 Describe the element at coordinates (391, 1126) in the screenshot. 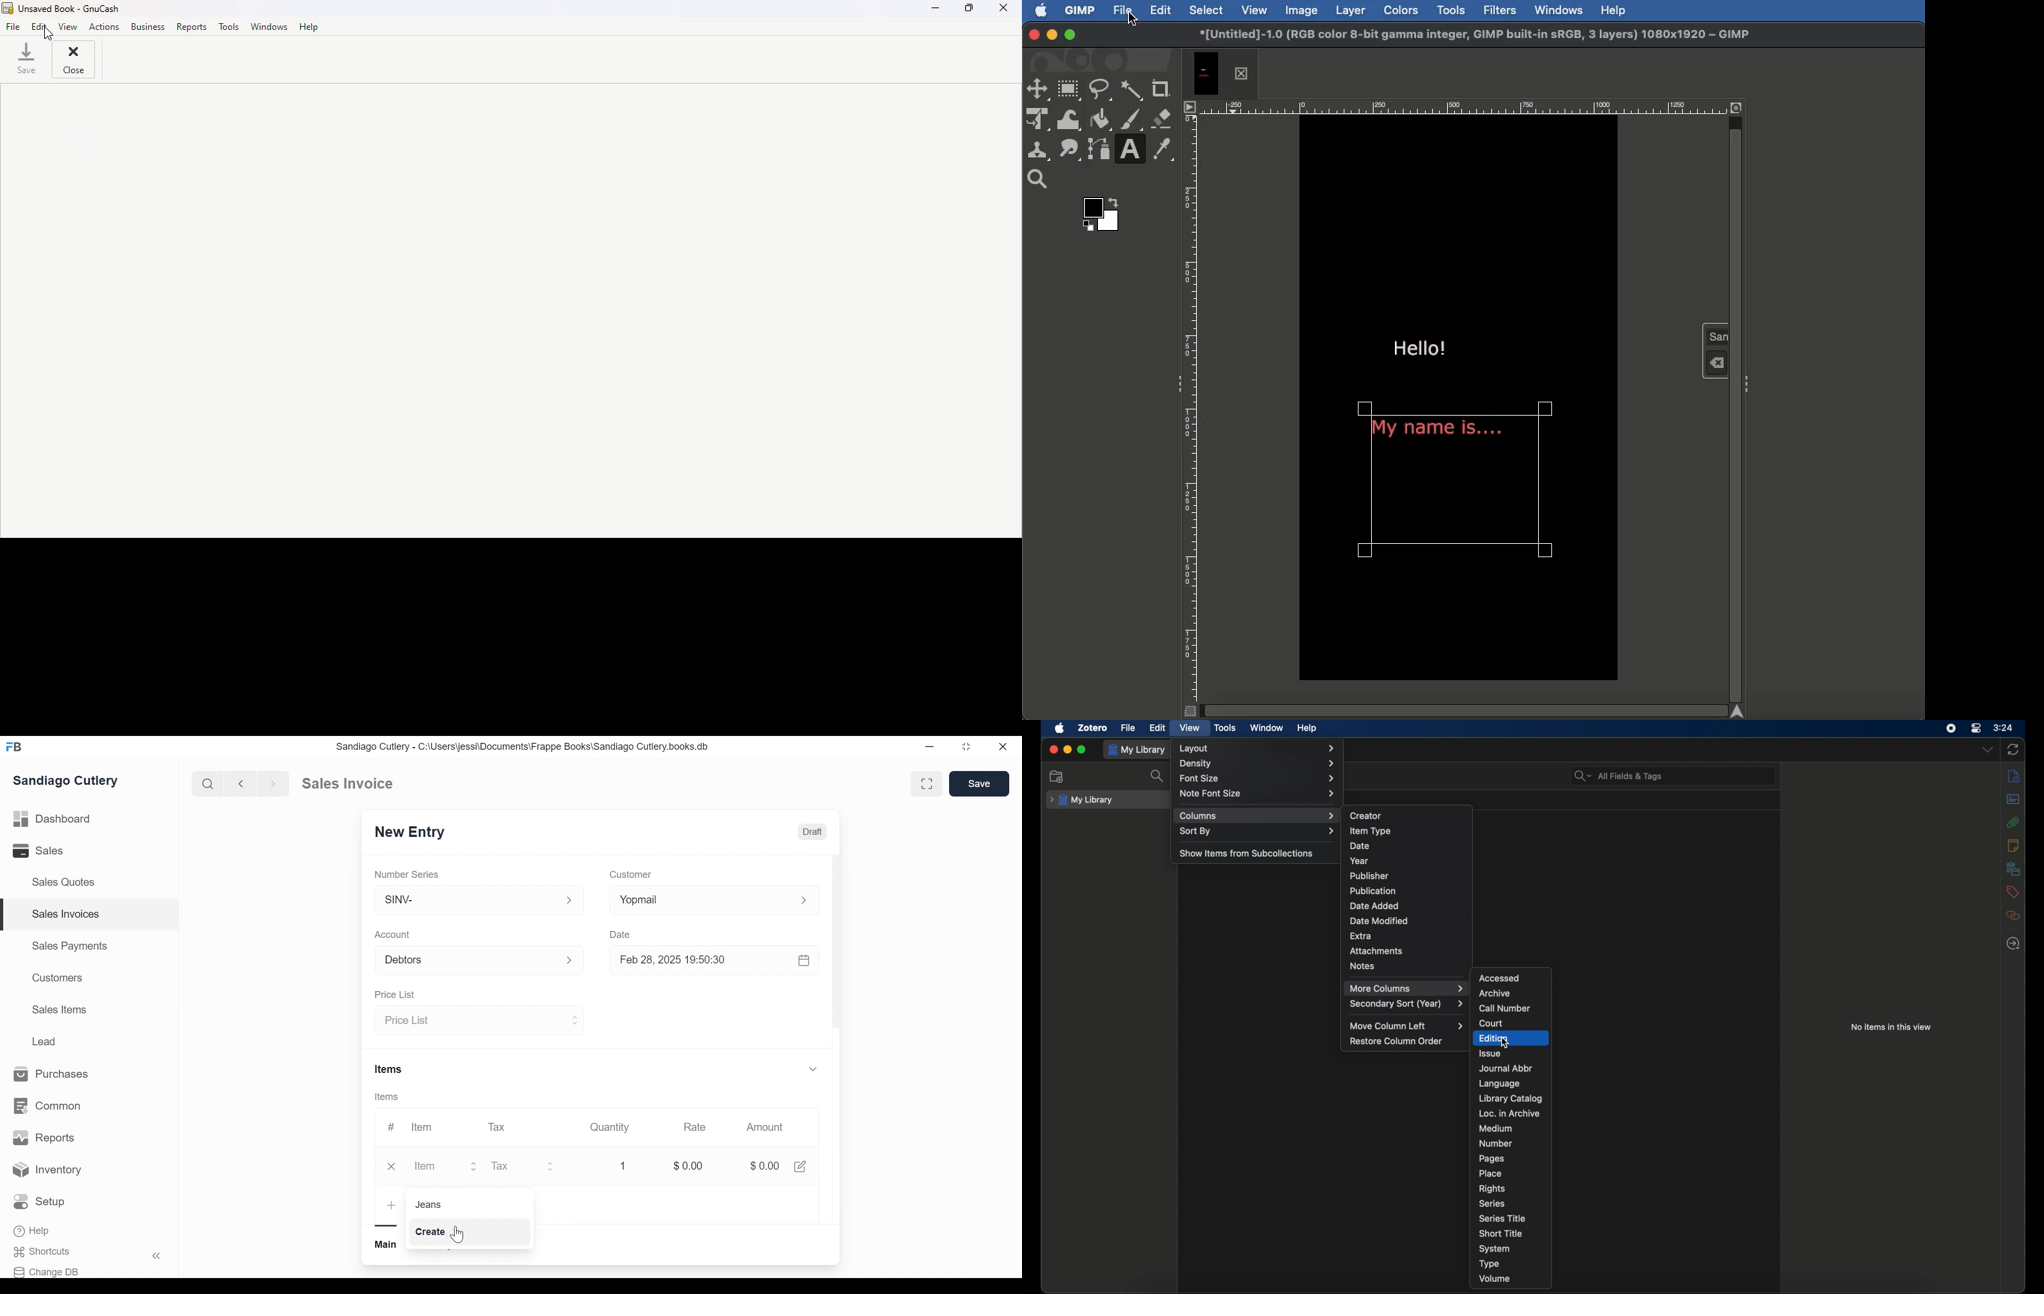

I see `#` at that location.